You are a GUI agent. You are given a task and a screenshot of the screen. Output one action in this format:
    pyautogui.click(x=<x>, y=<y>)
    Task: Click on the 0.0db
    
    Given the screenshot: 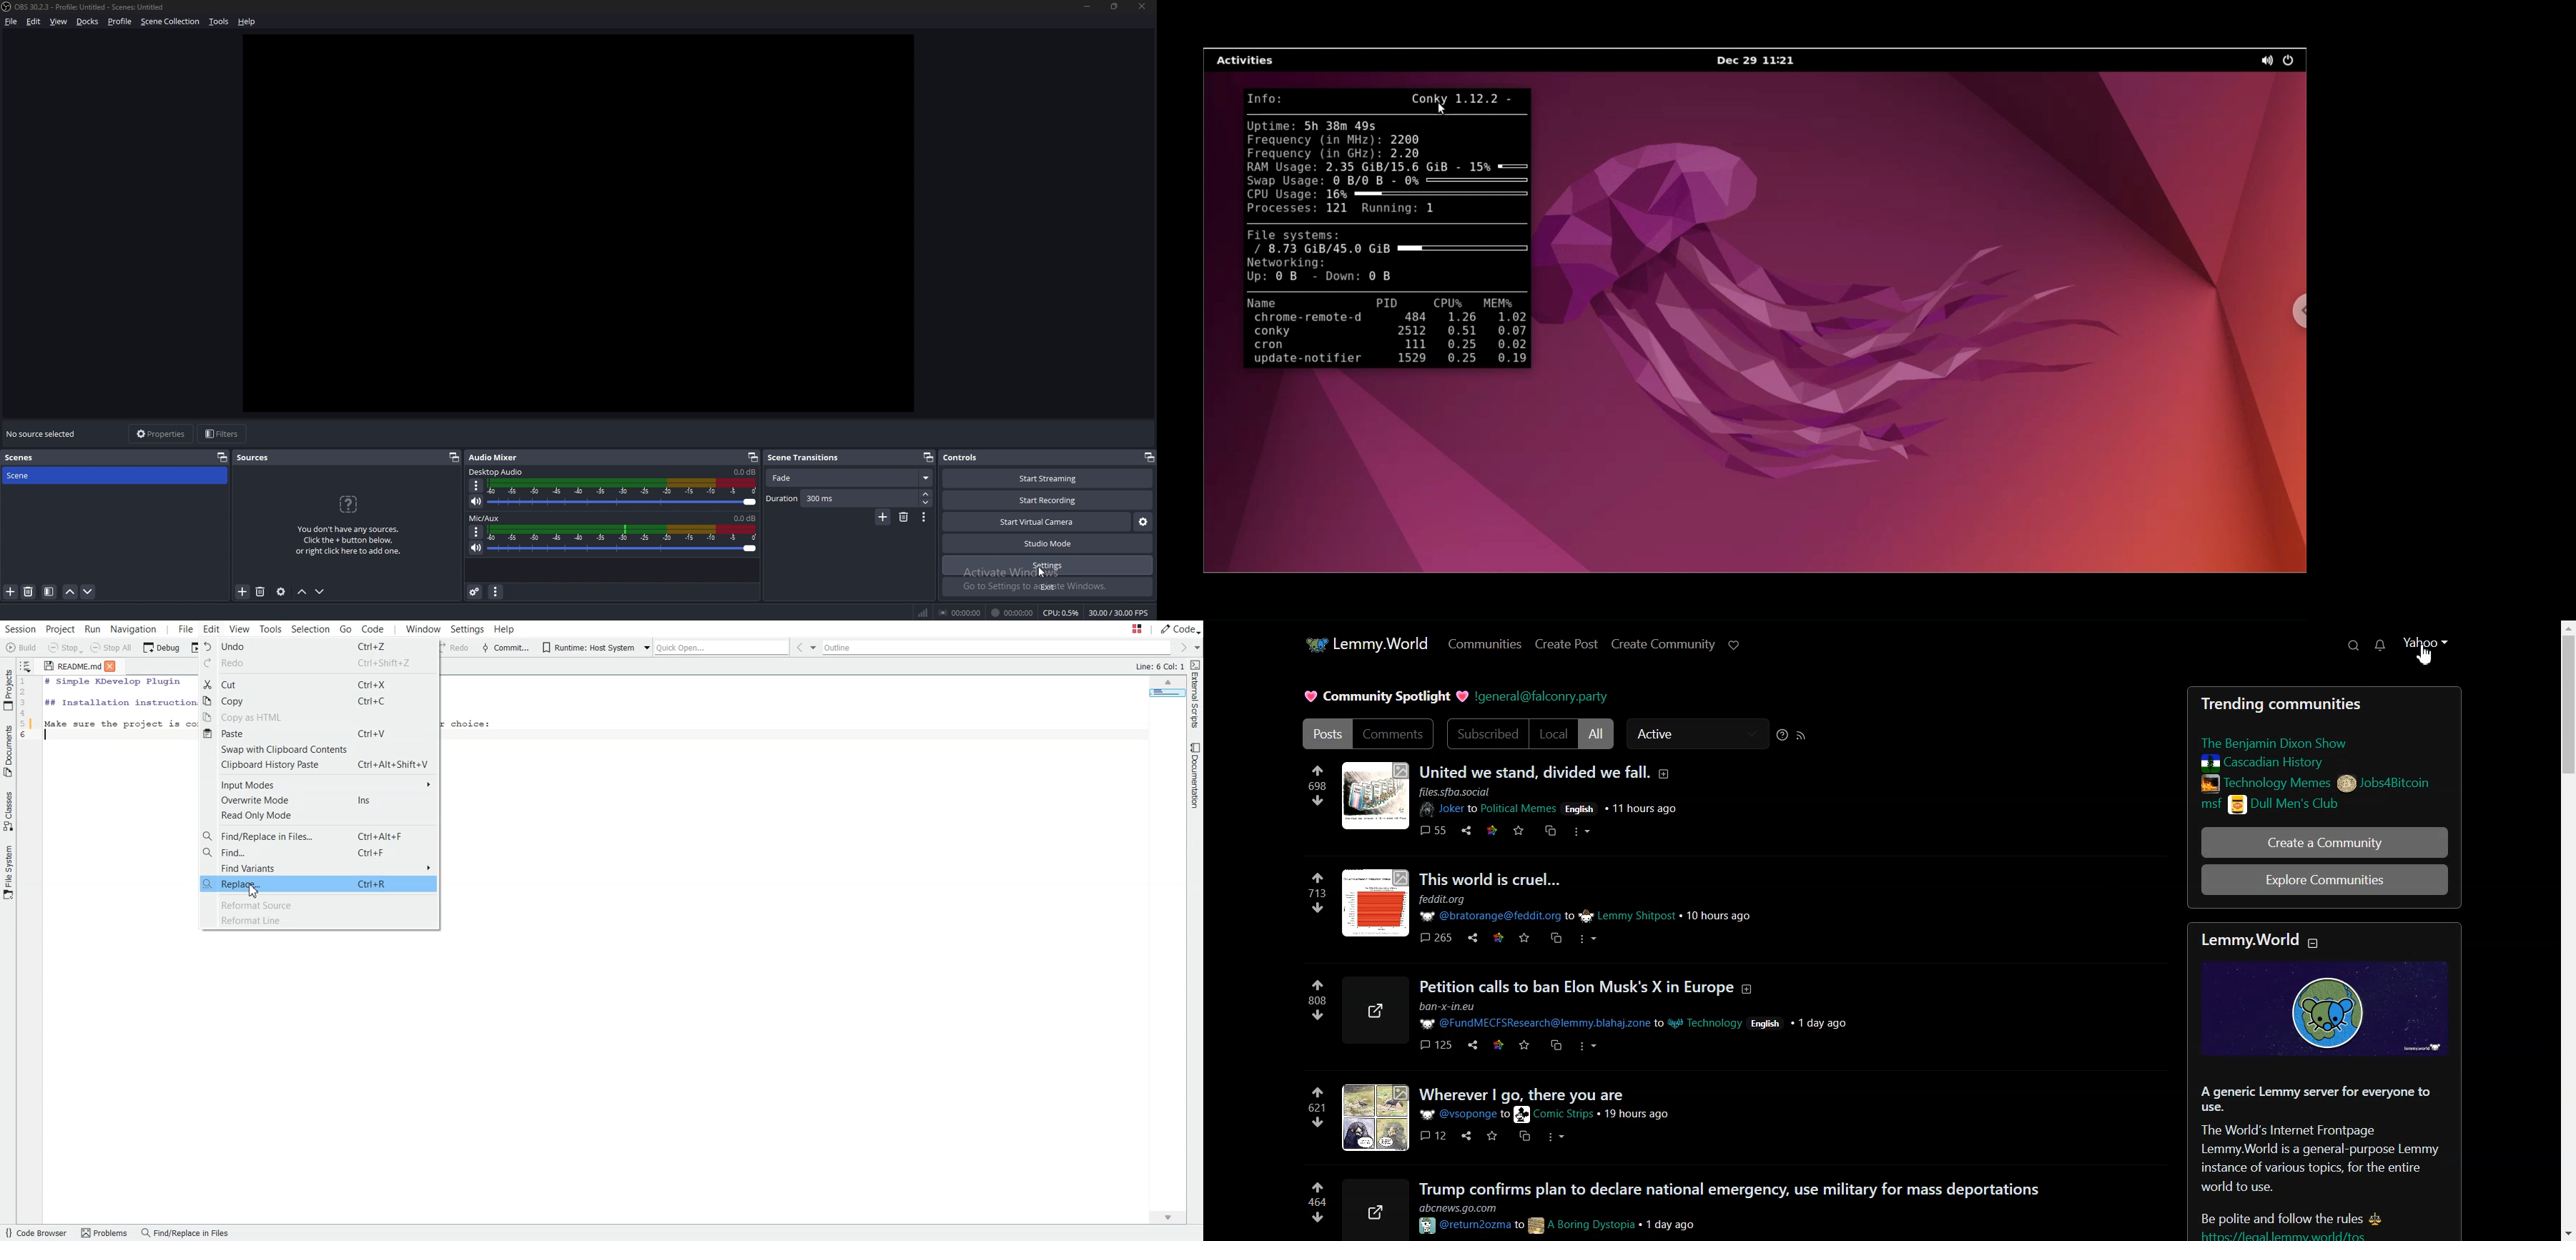 What is the action you would take?
    pyautogui.click(x=744, y=517)
    